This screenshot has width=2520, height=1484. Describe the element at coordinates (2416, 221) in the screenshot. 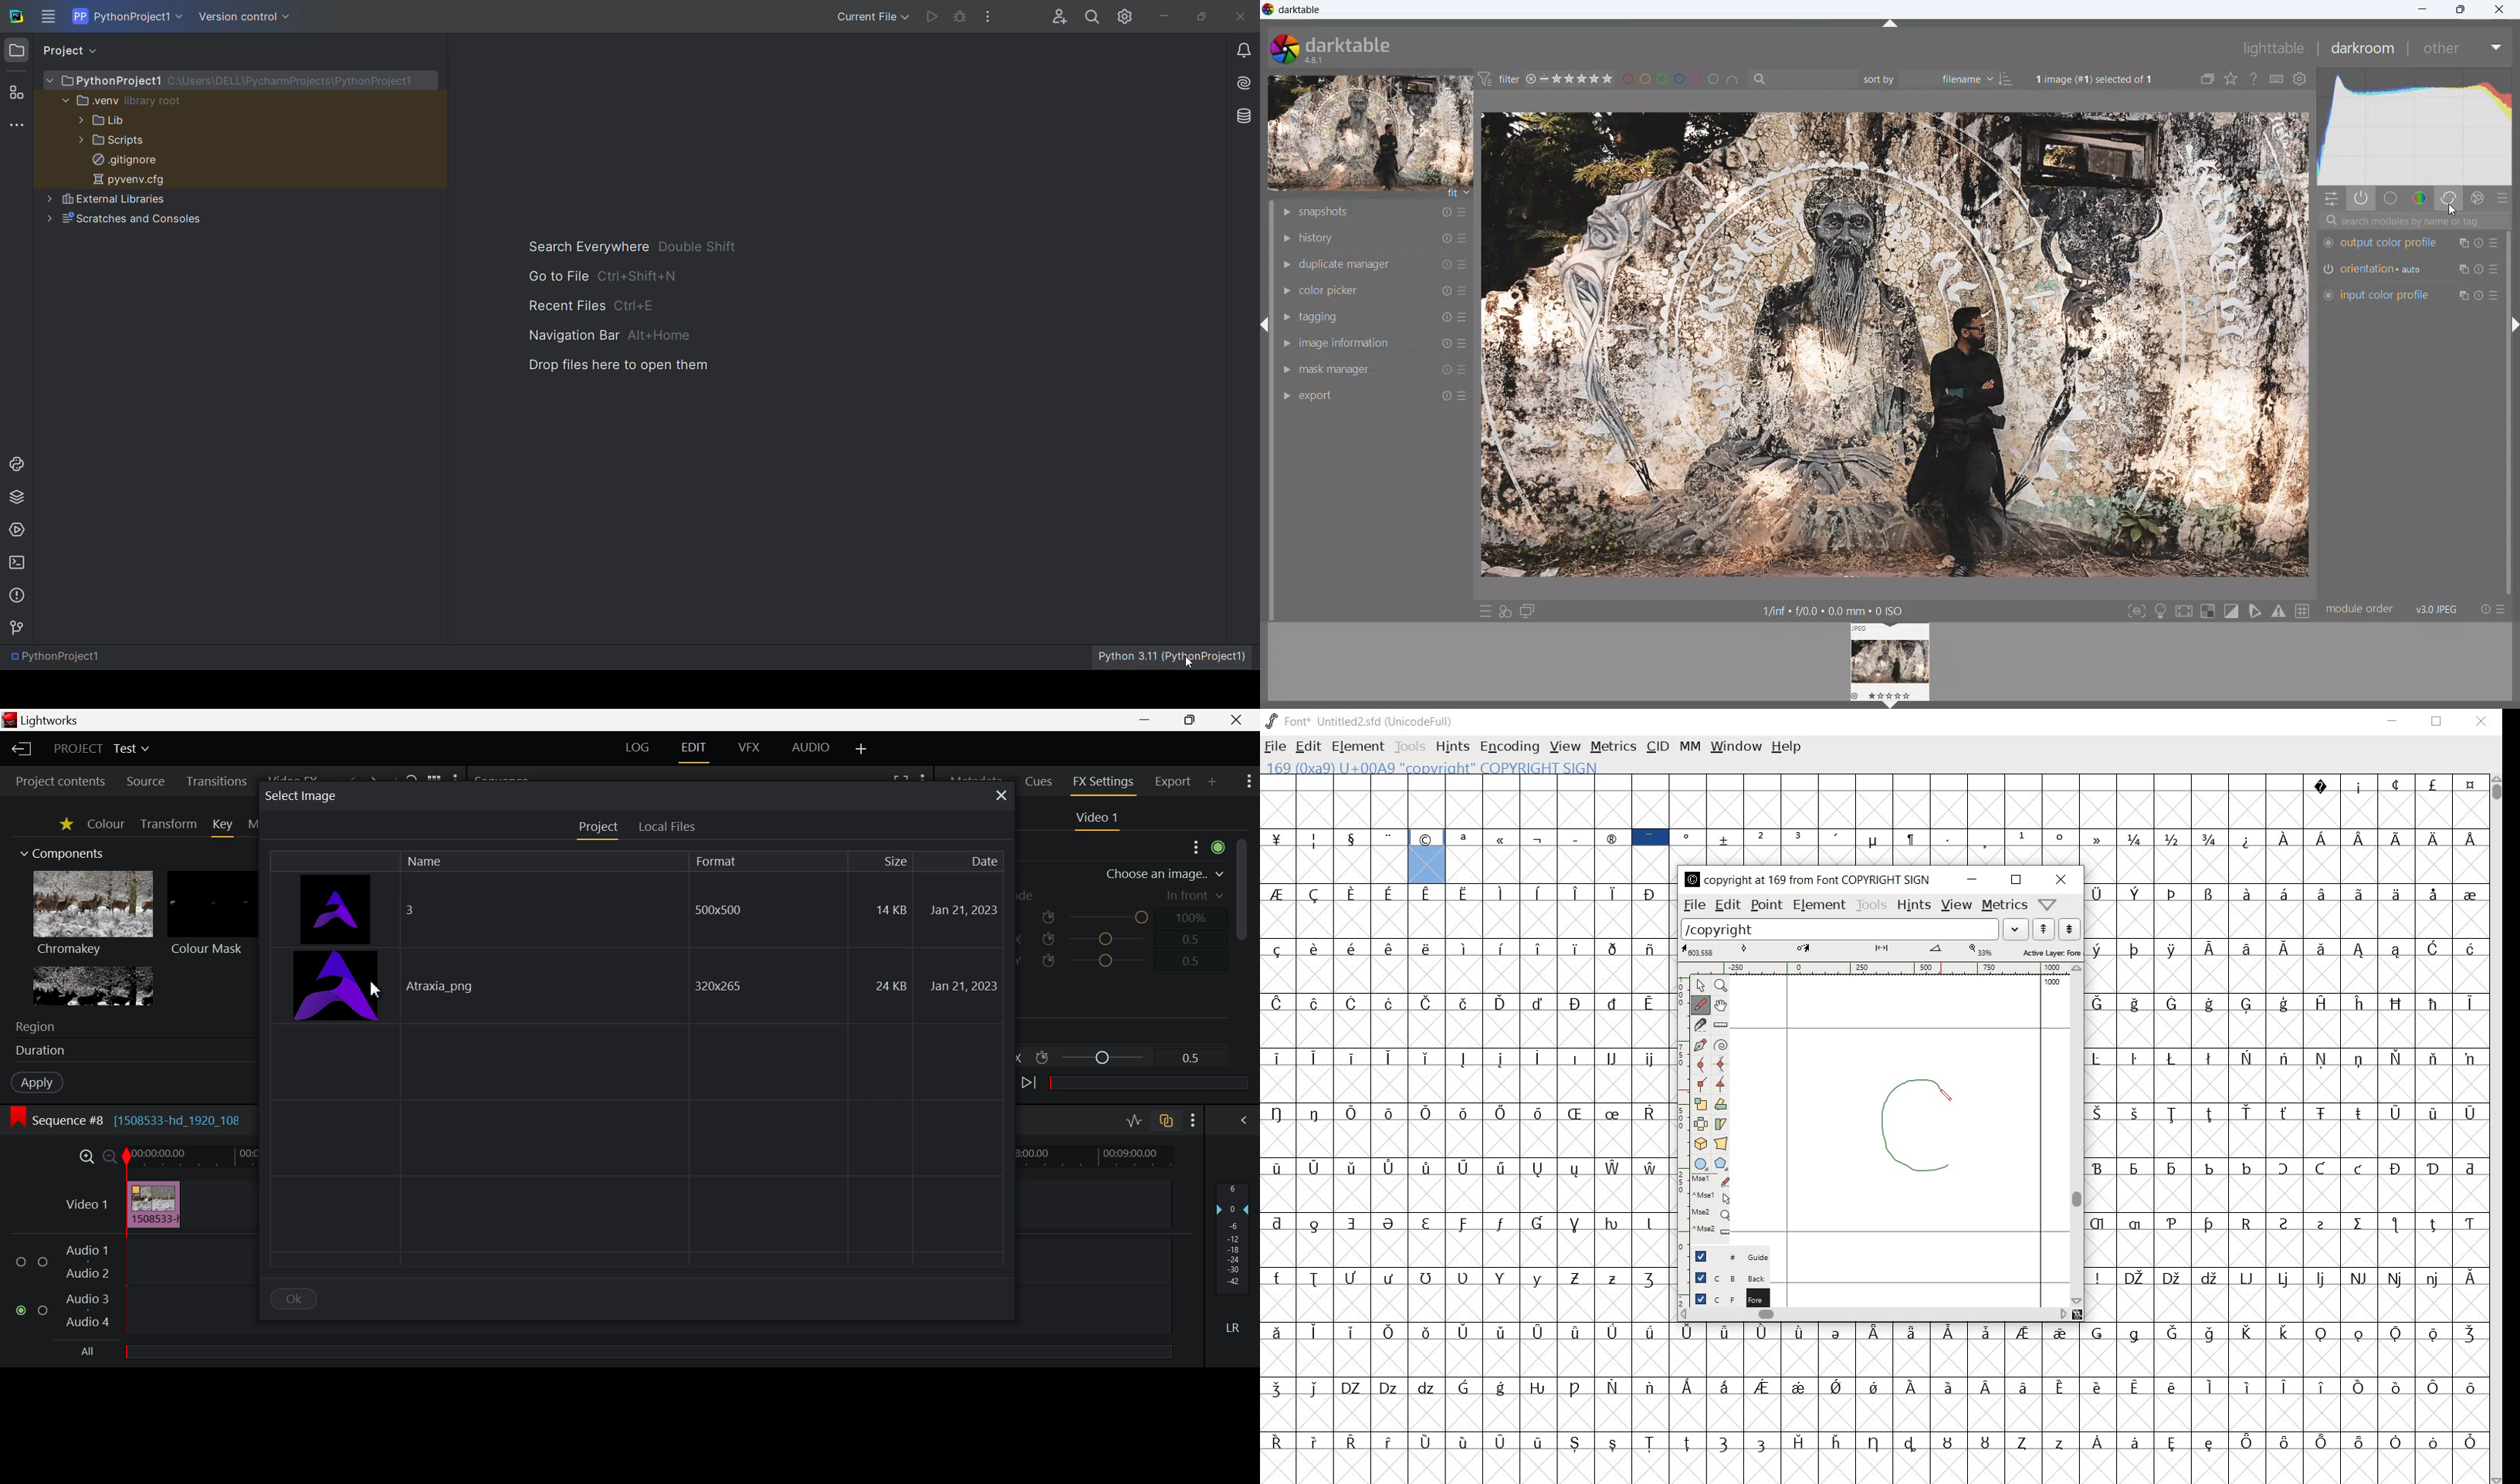

I see `search modules` at that location.